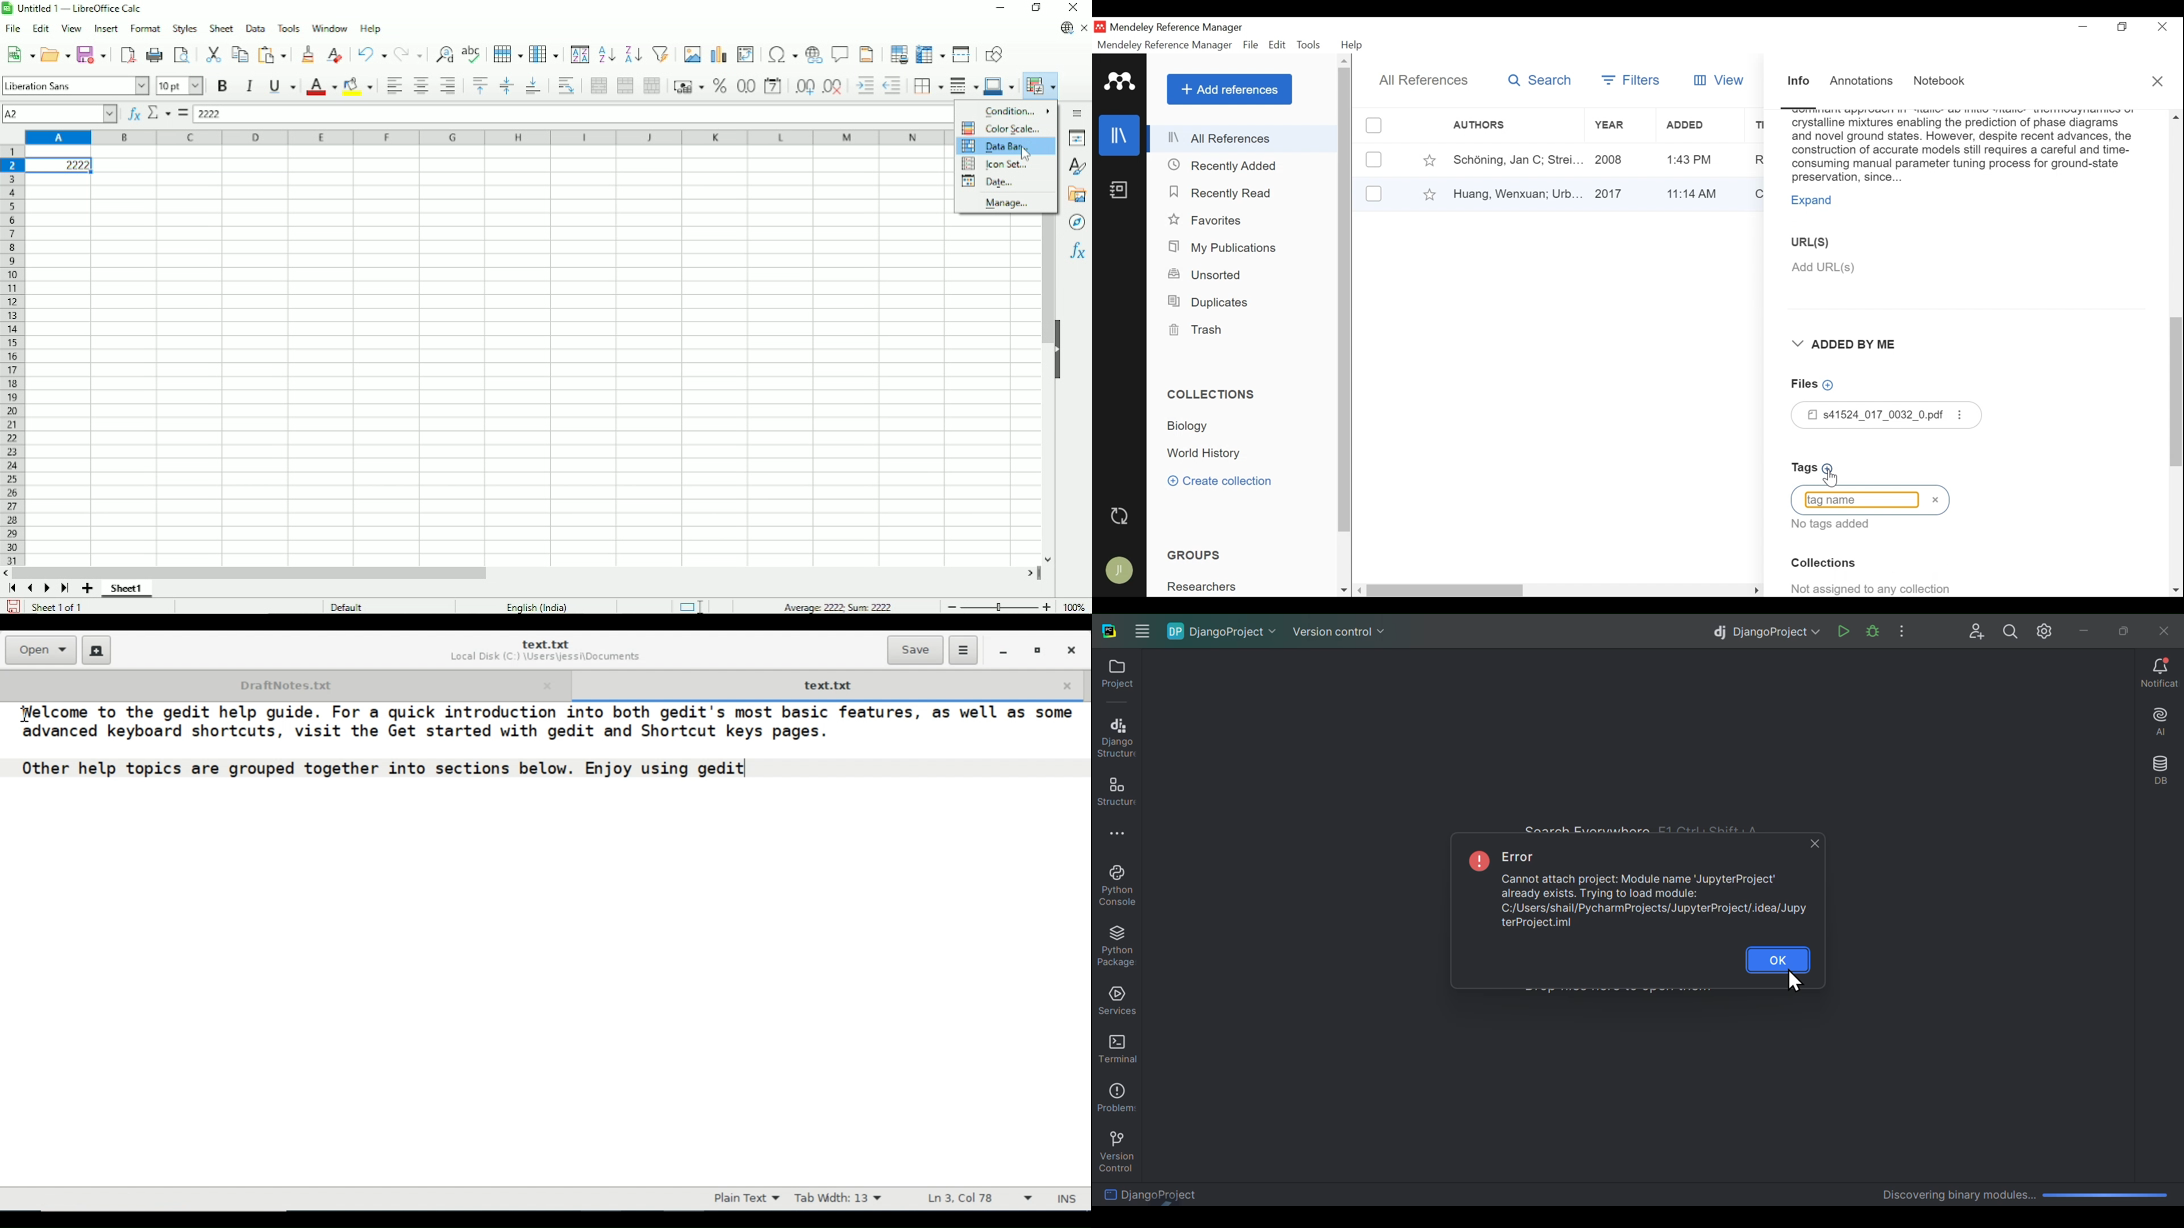  Describe the element at coordinates (1119, 189) in the screenshot. I see `Notebook` at that location.